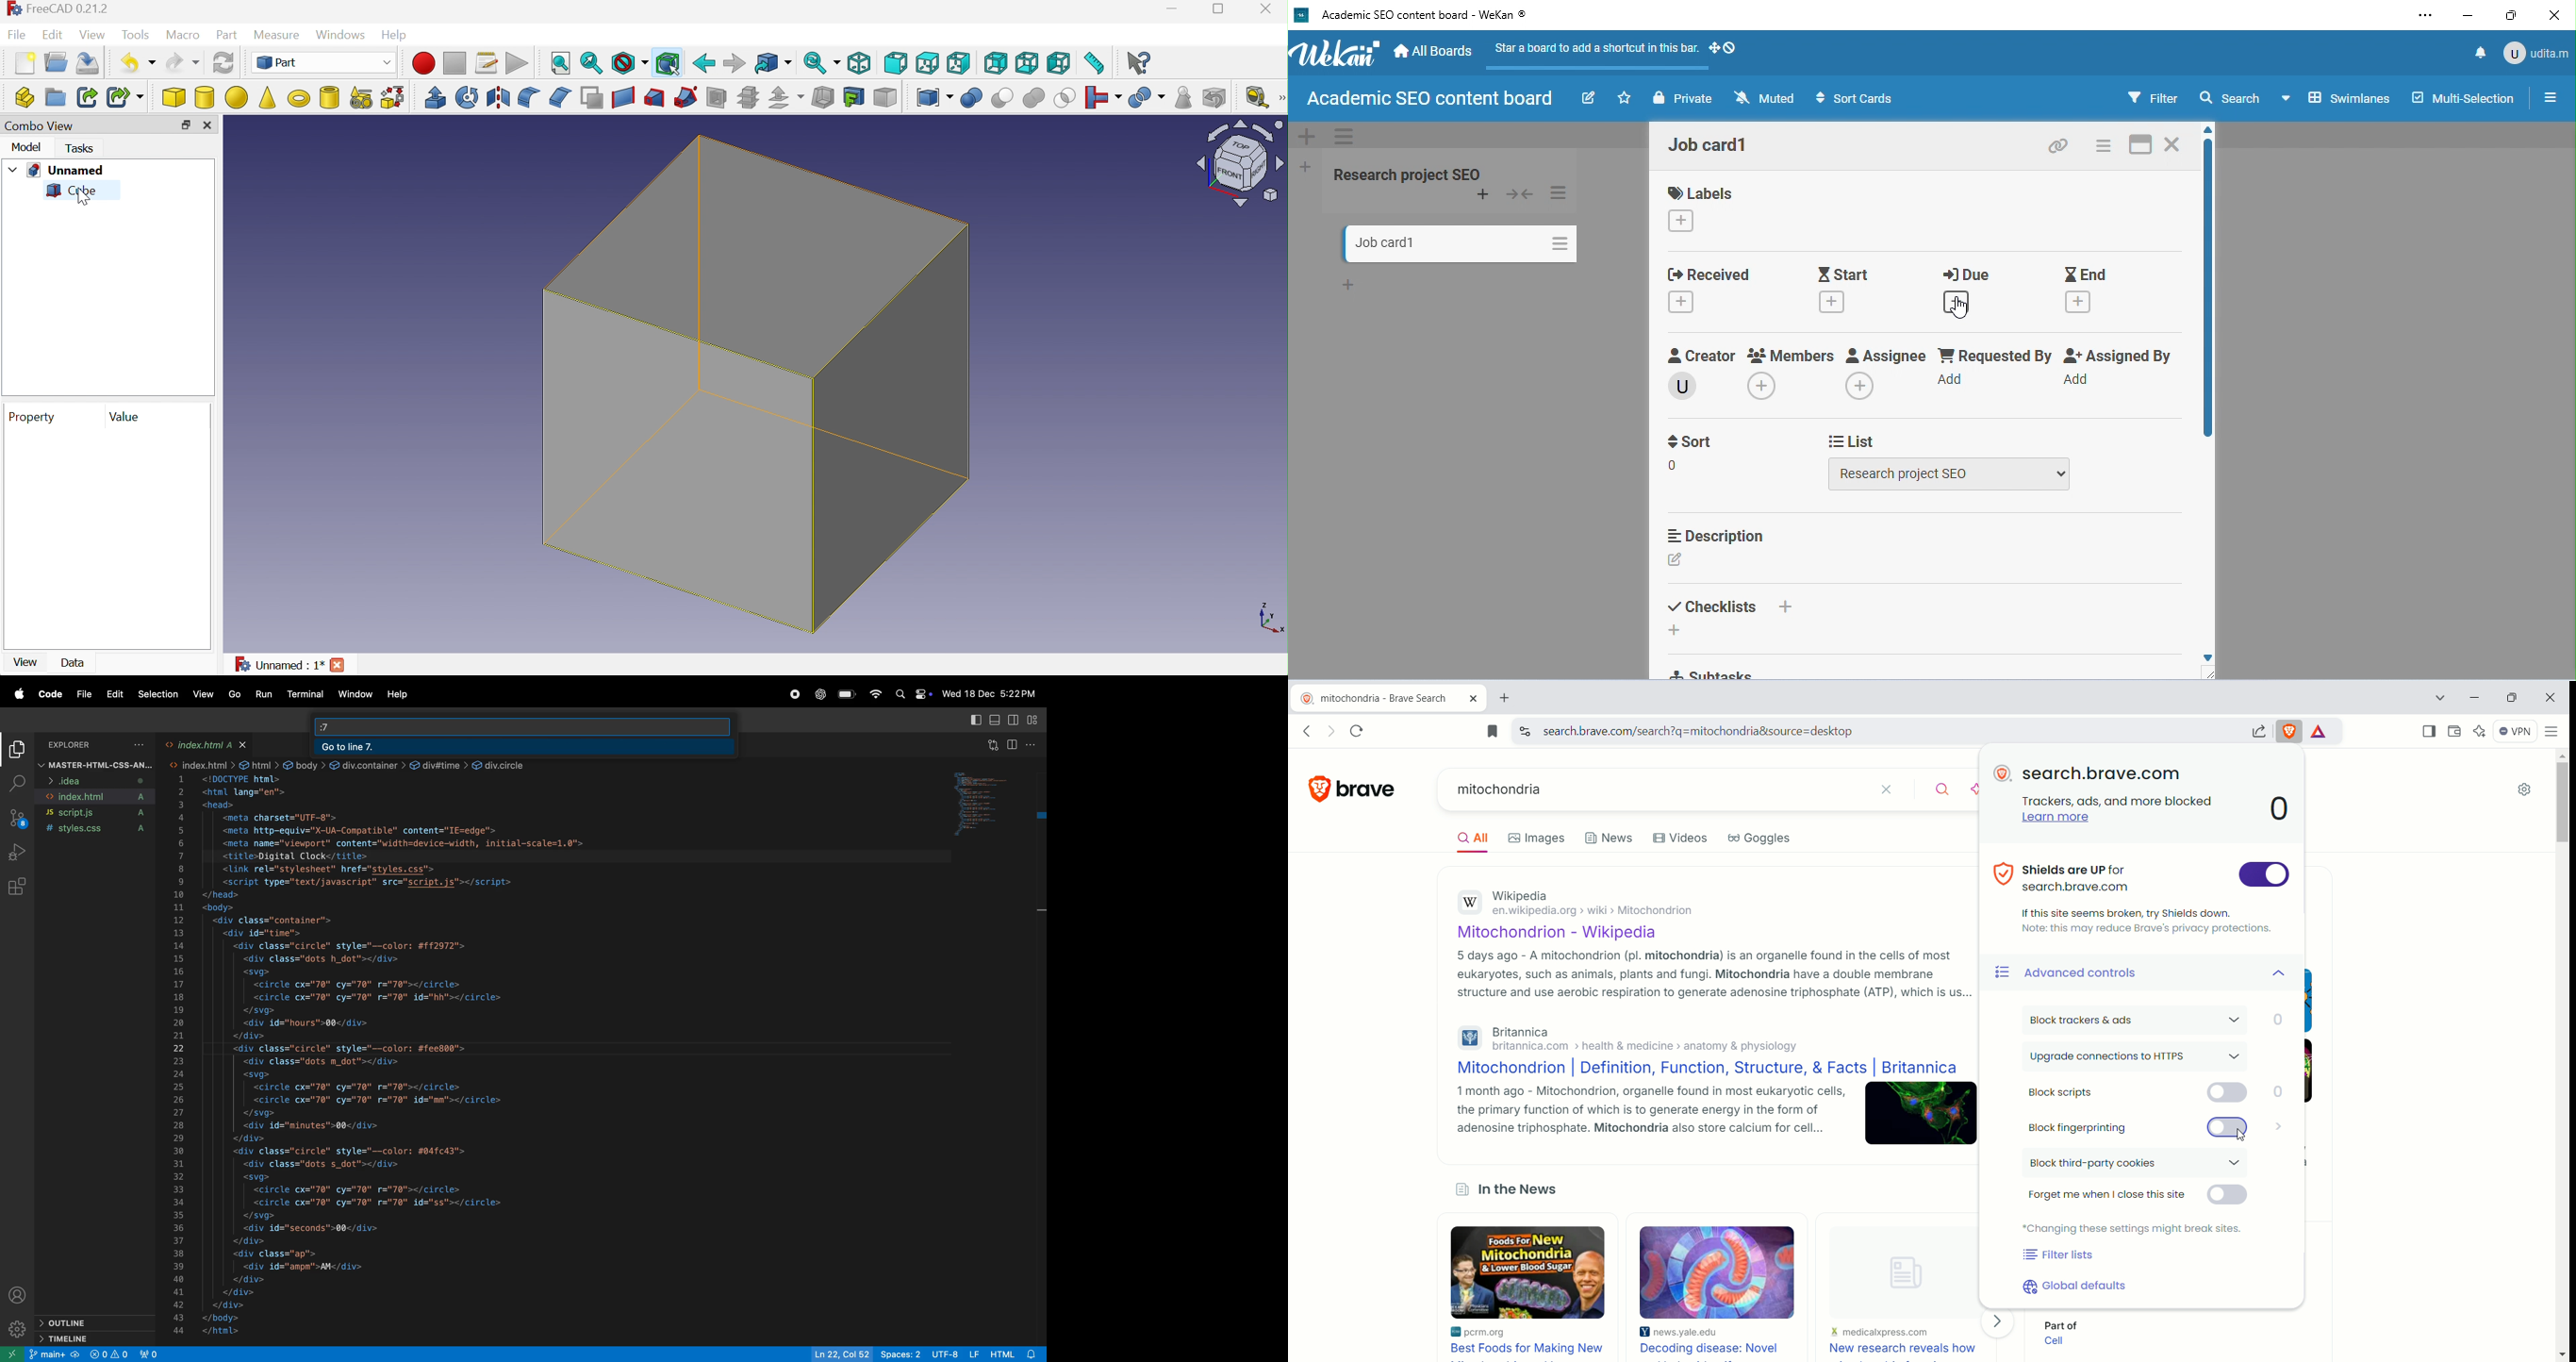 The image size is (2576, 1372). Describe the element at coordinates (2150, 1019) in the screenshot. I see `block trackers & ads` at that location.